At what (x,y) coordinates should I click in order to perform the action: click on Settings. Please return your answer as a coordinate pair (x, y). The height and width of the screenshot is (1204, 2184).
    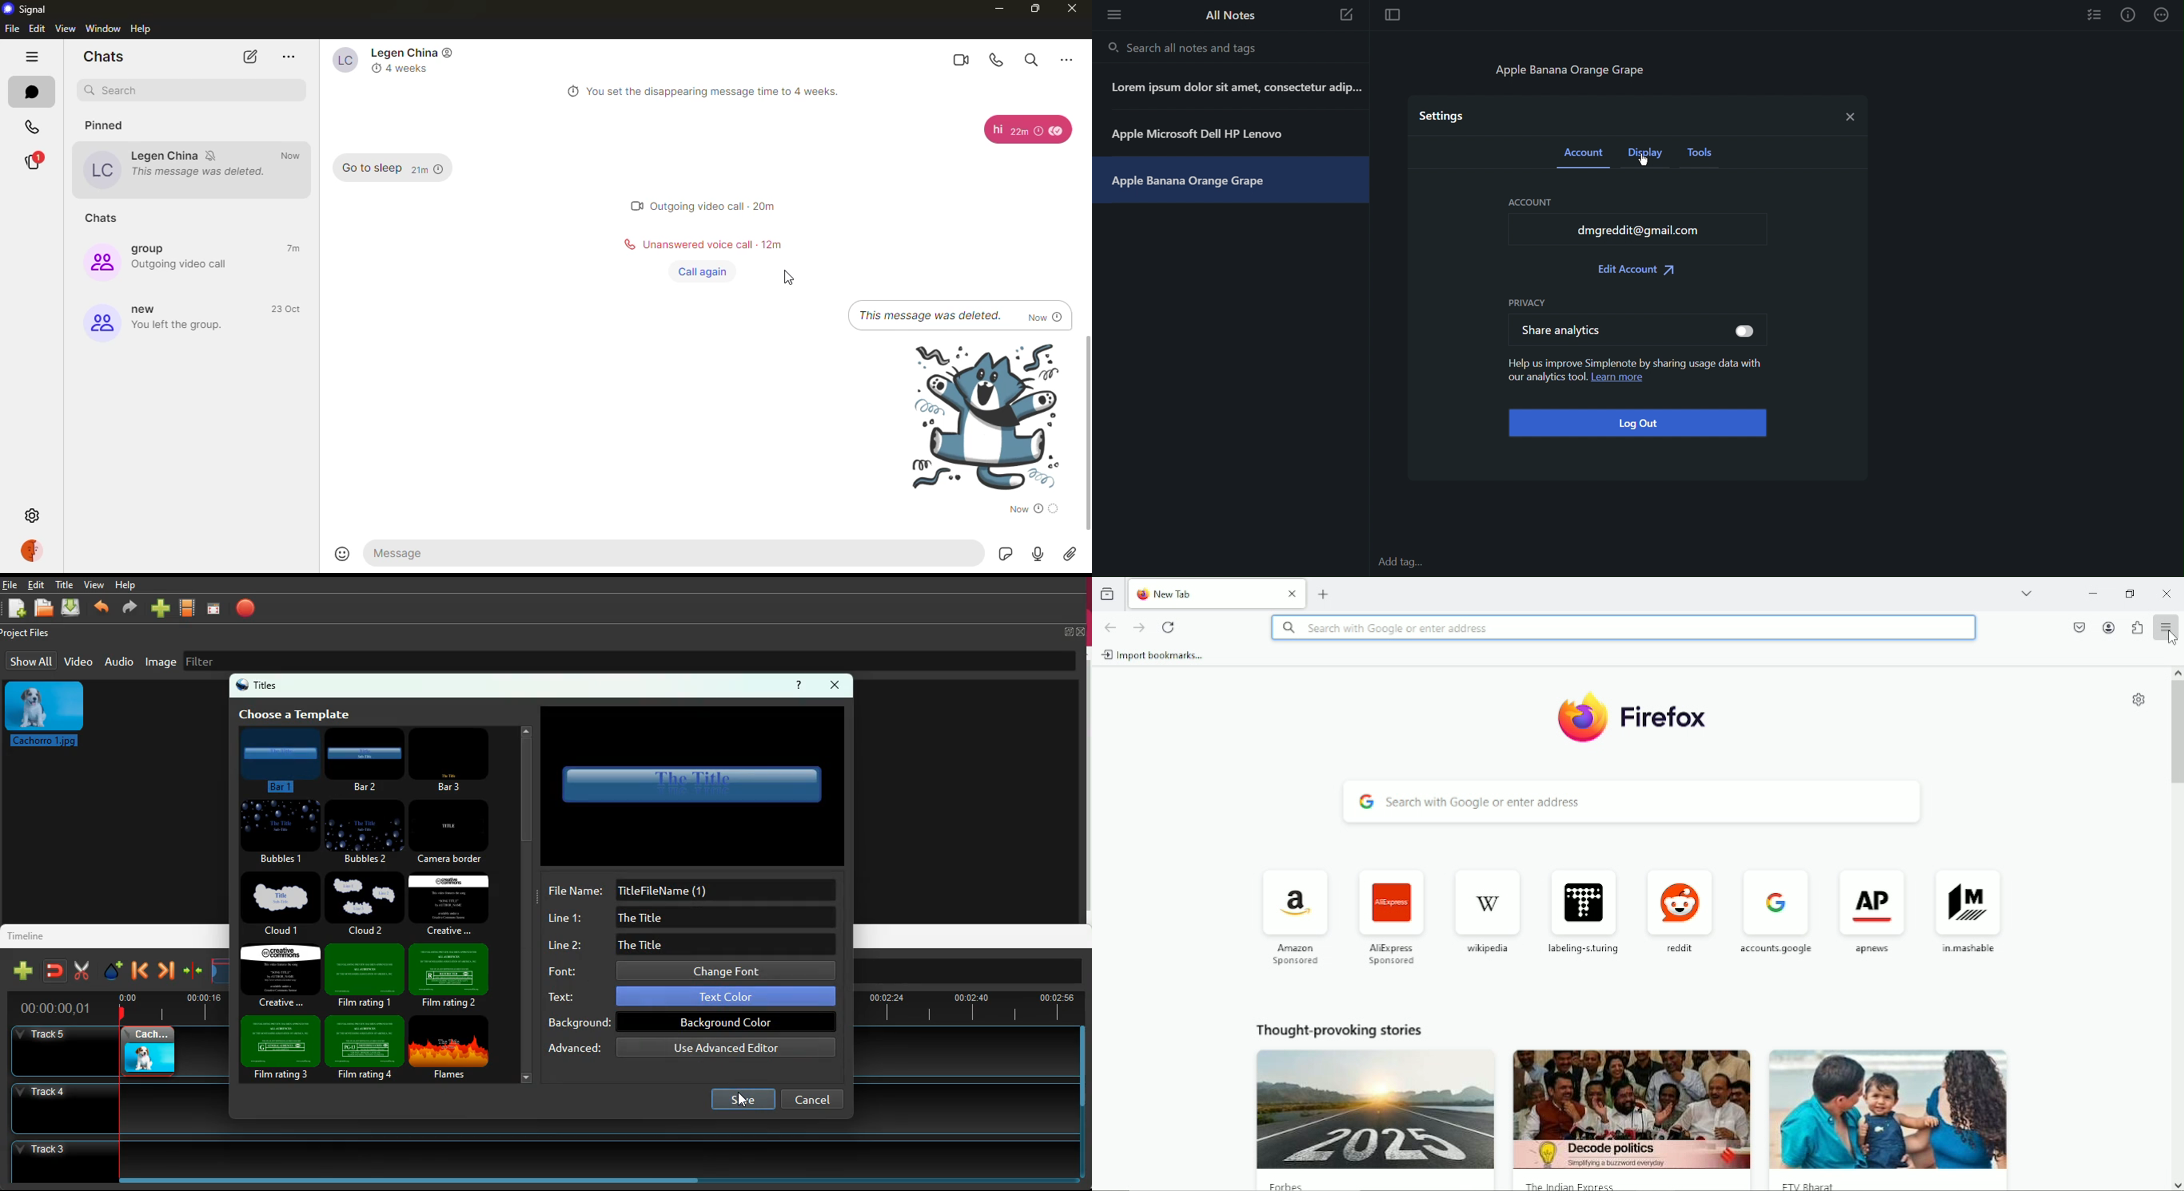
    Looking at the image, I should click on (1443, 115).